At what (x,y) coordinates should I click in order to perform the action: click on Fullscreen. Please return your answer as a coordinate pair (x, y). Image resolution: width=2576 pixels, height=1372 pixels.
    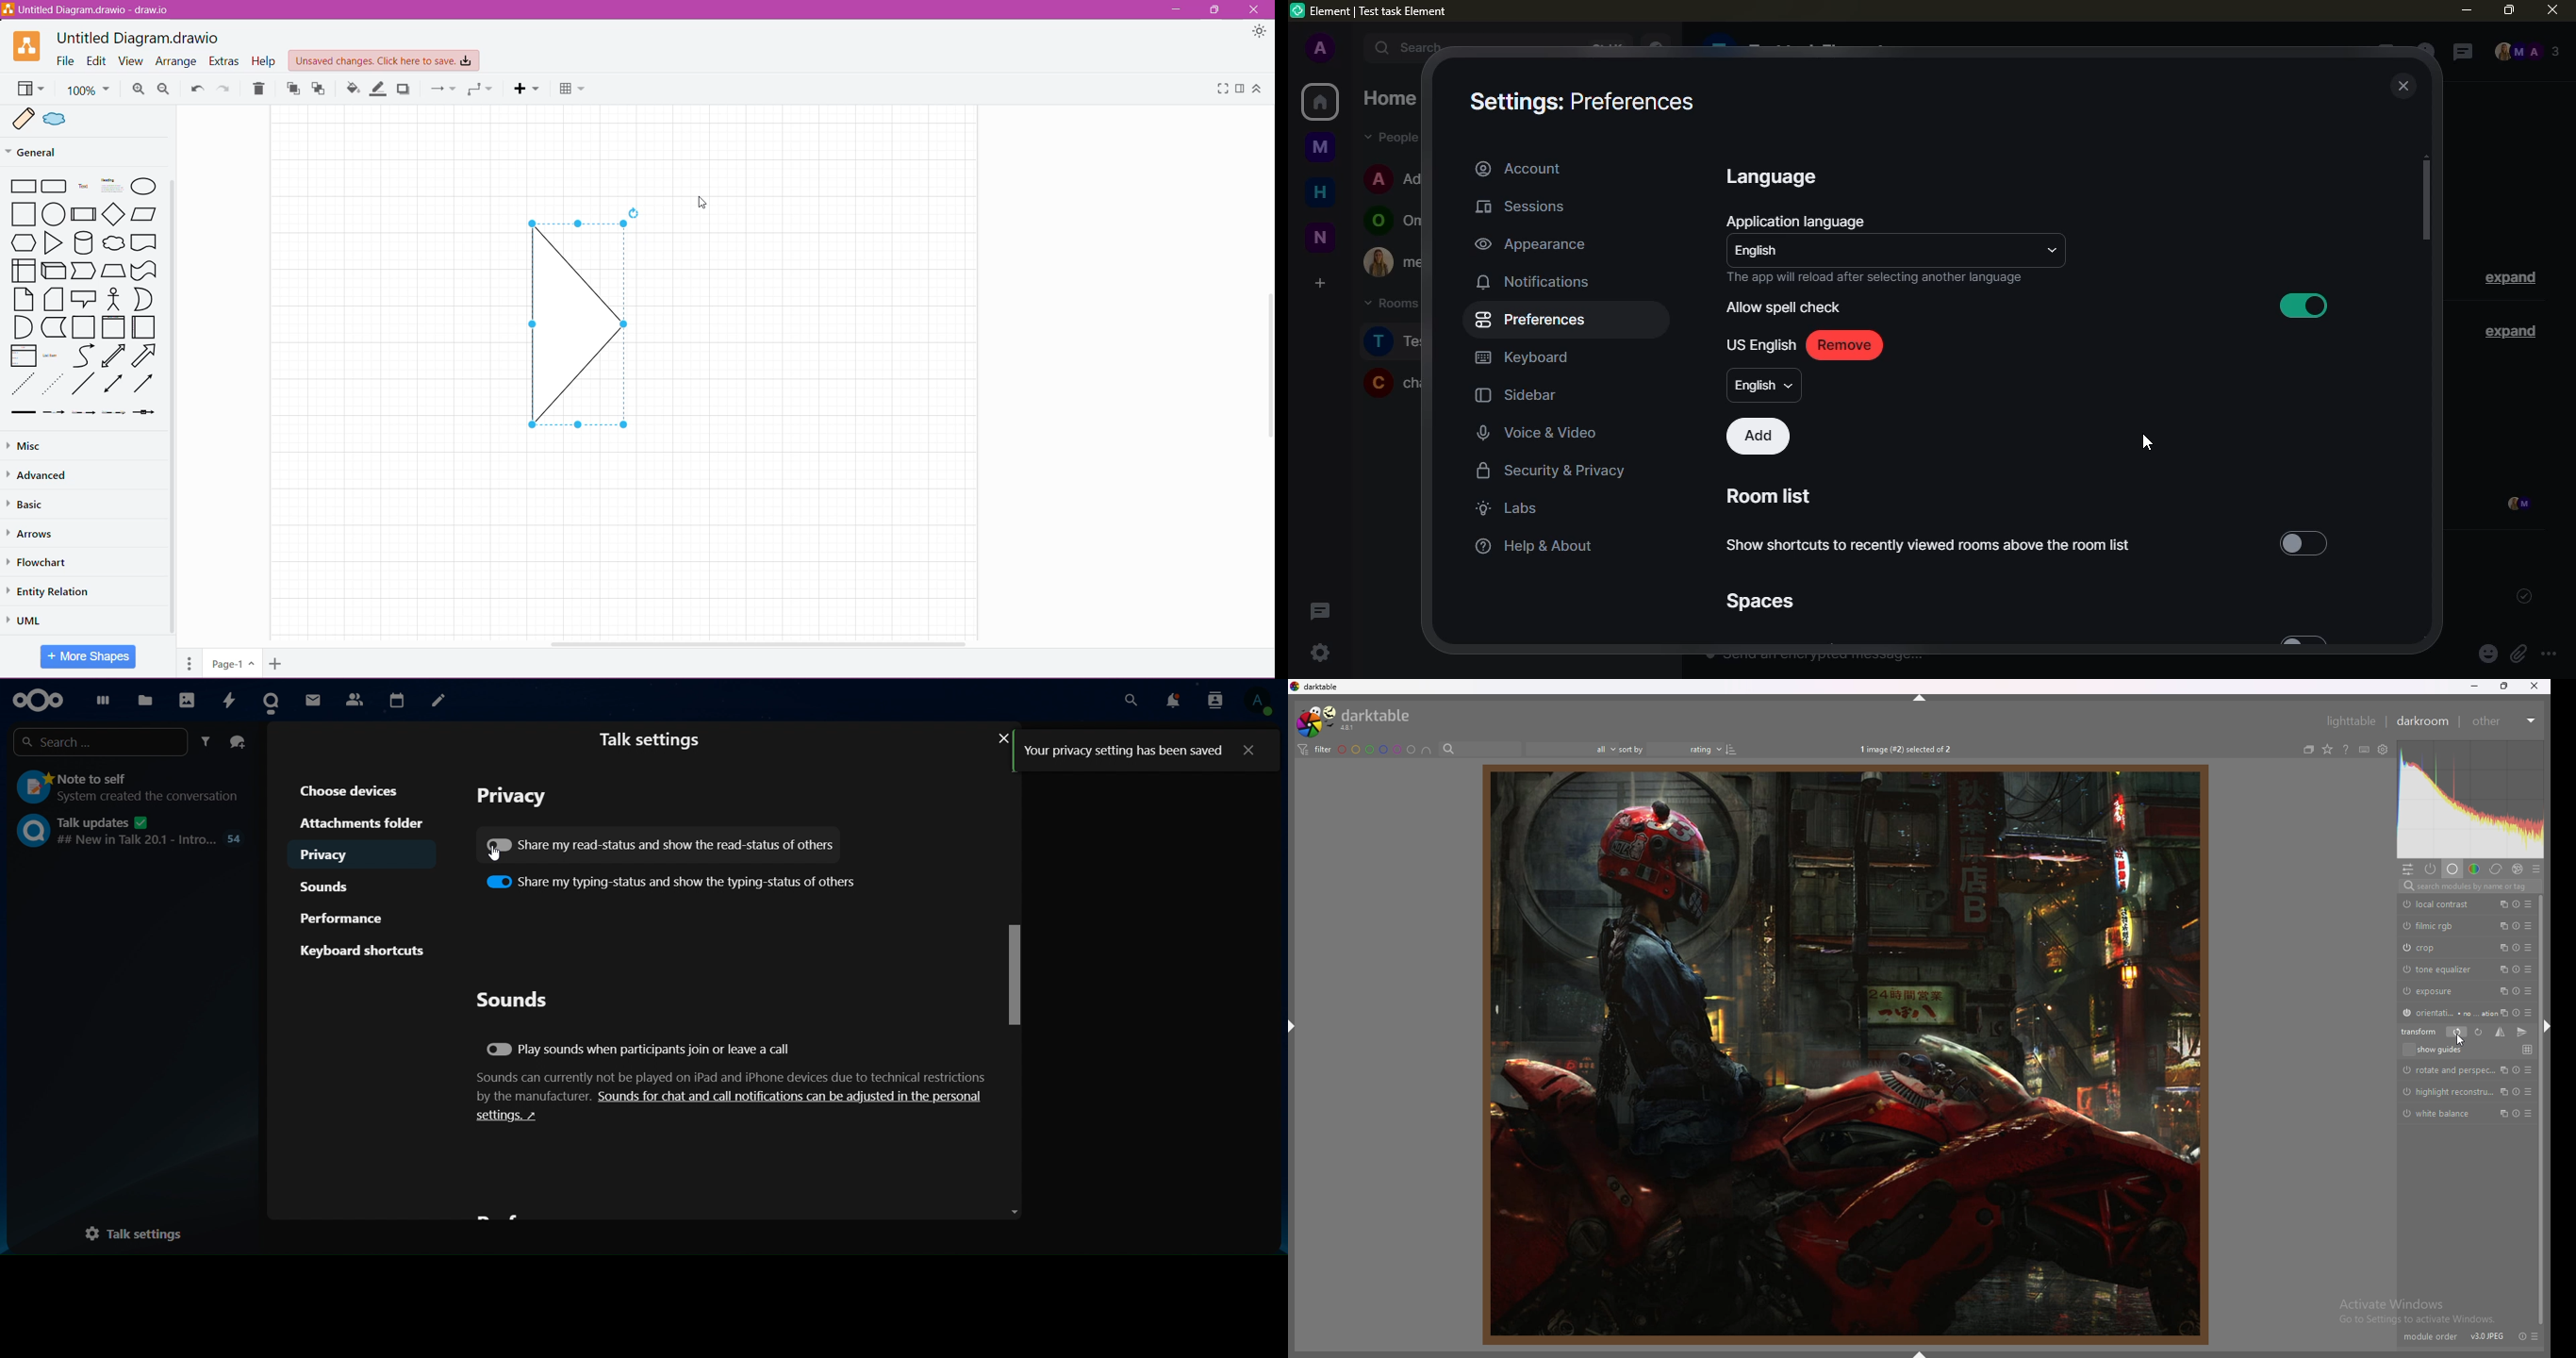
    Looking at the image, I should click on (1224, 89).